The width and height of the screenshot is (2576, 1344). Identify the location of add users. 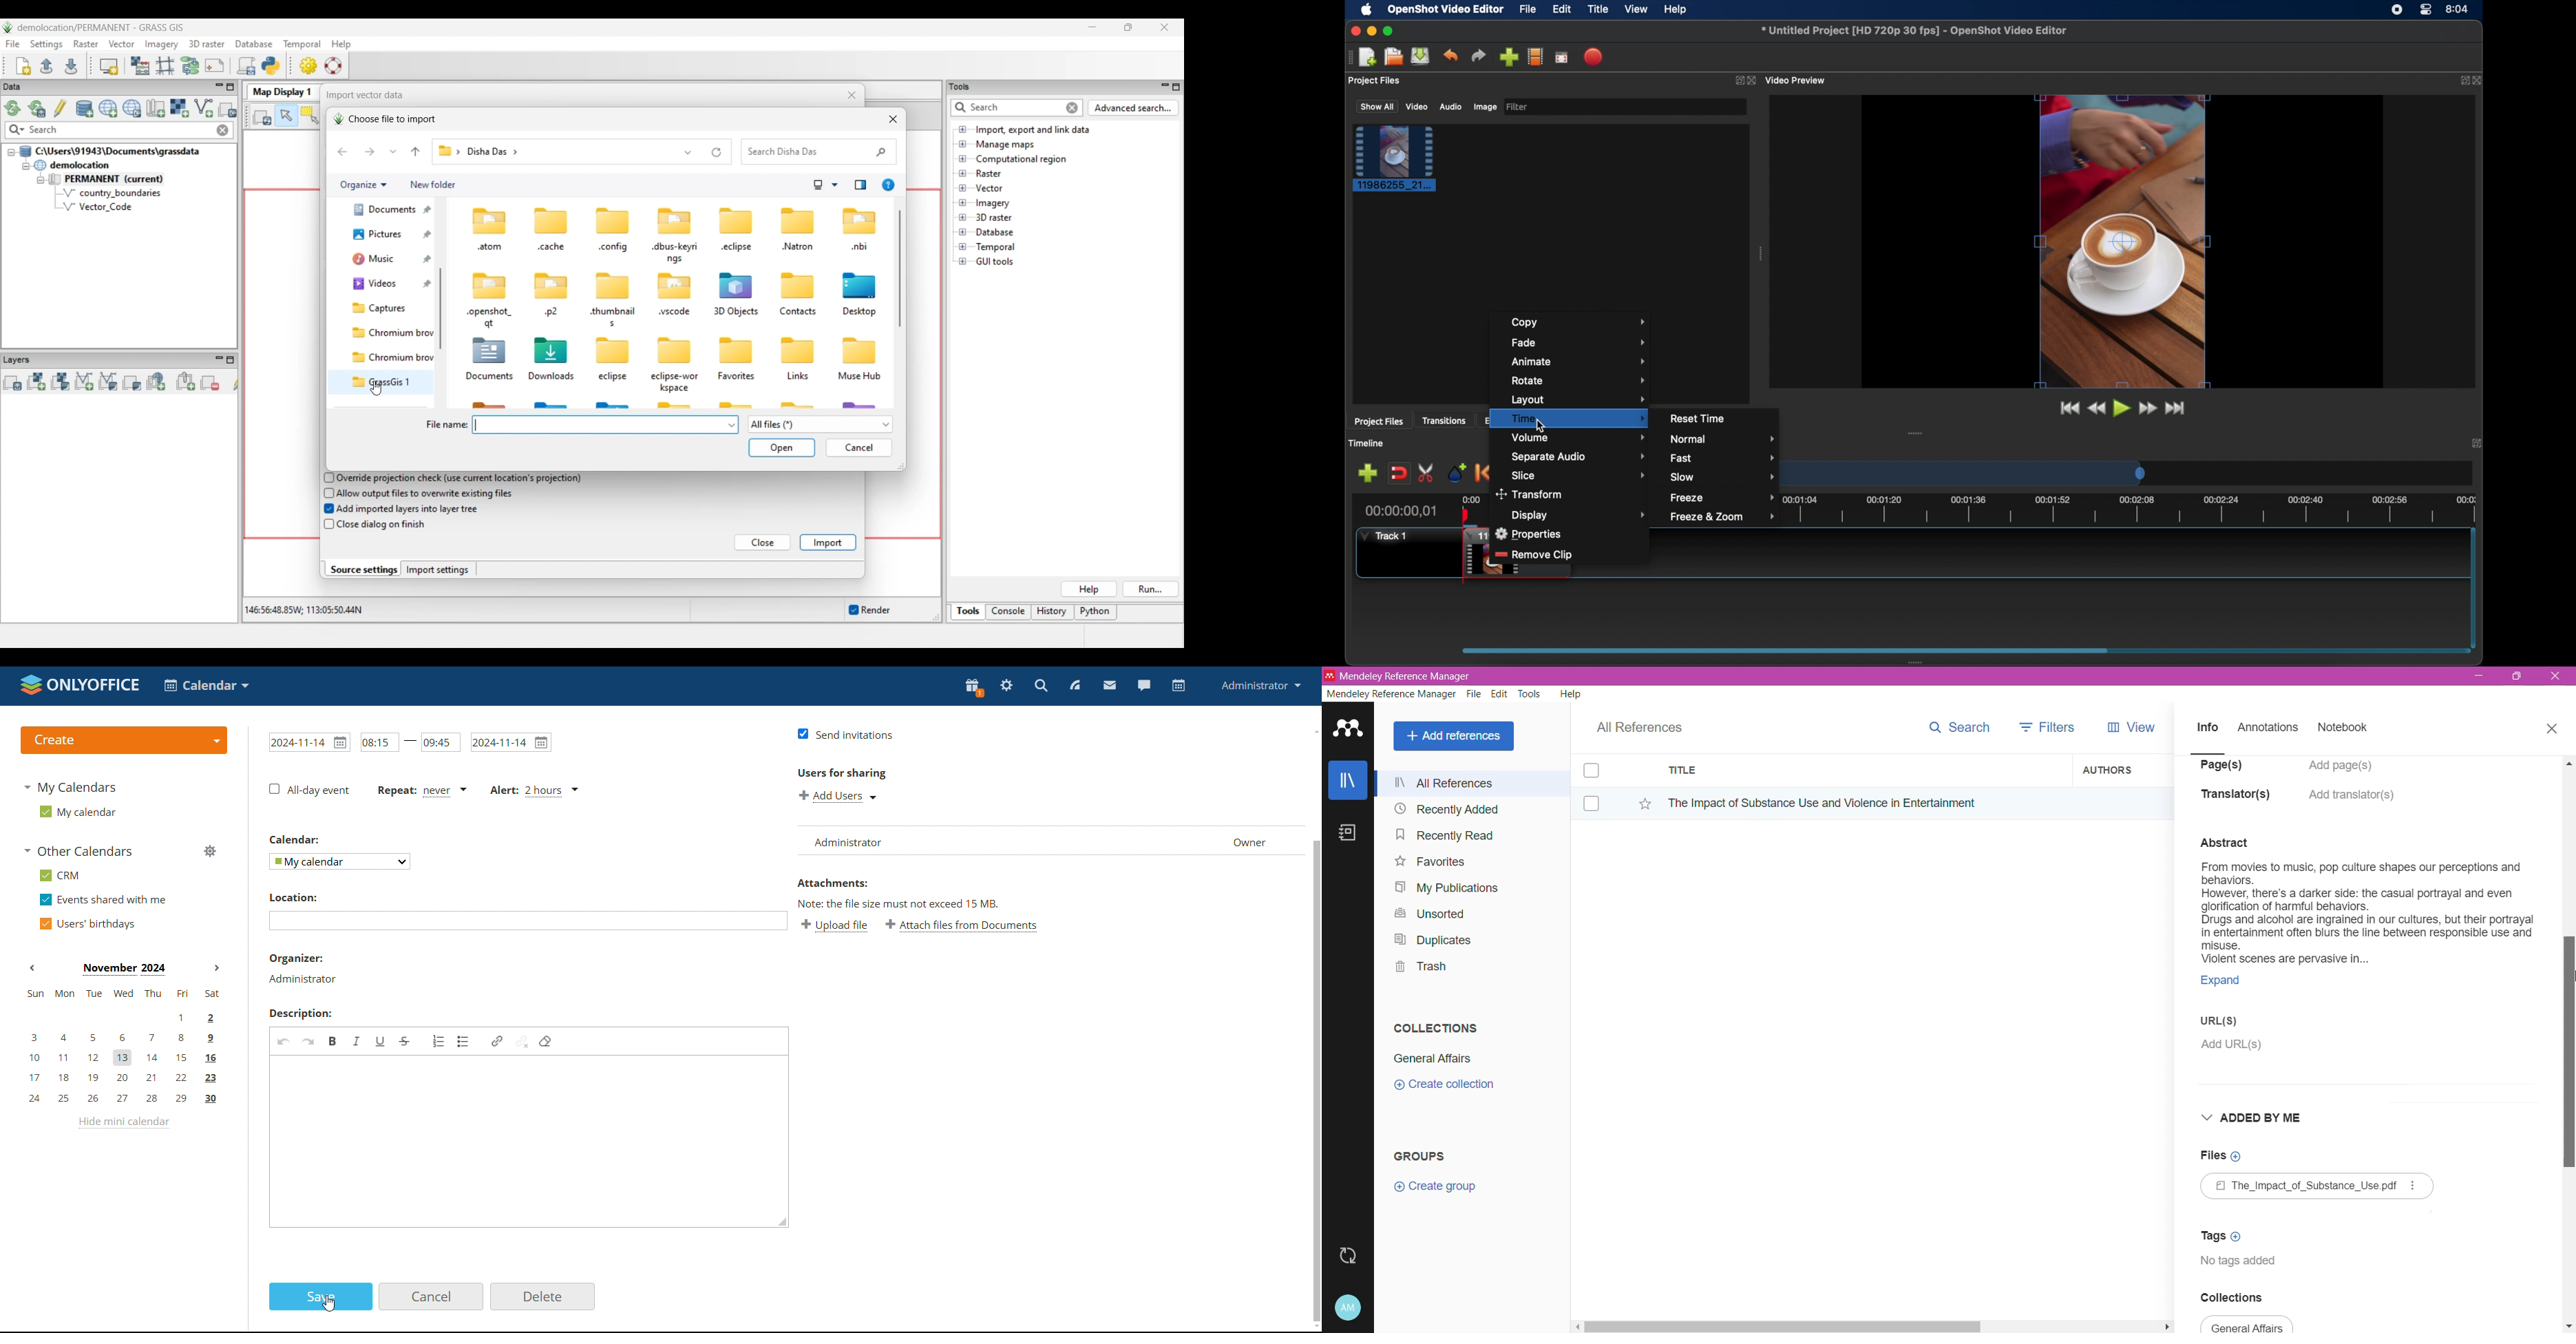
(838, 797).